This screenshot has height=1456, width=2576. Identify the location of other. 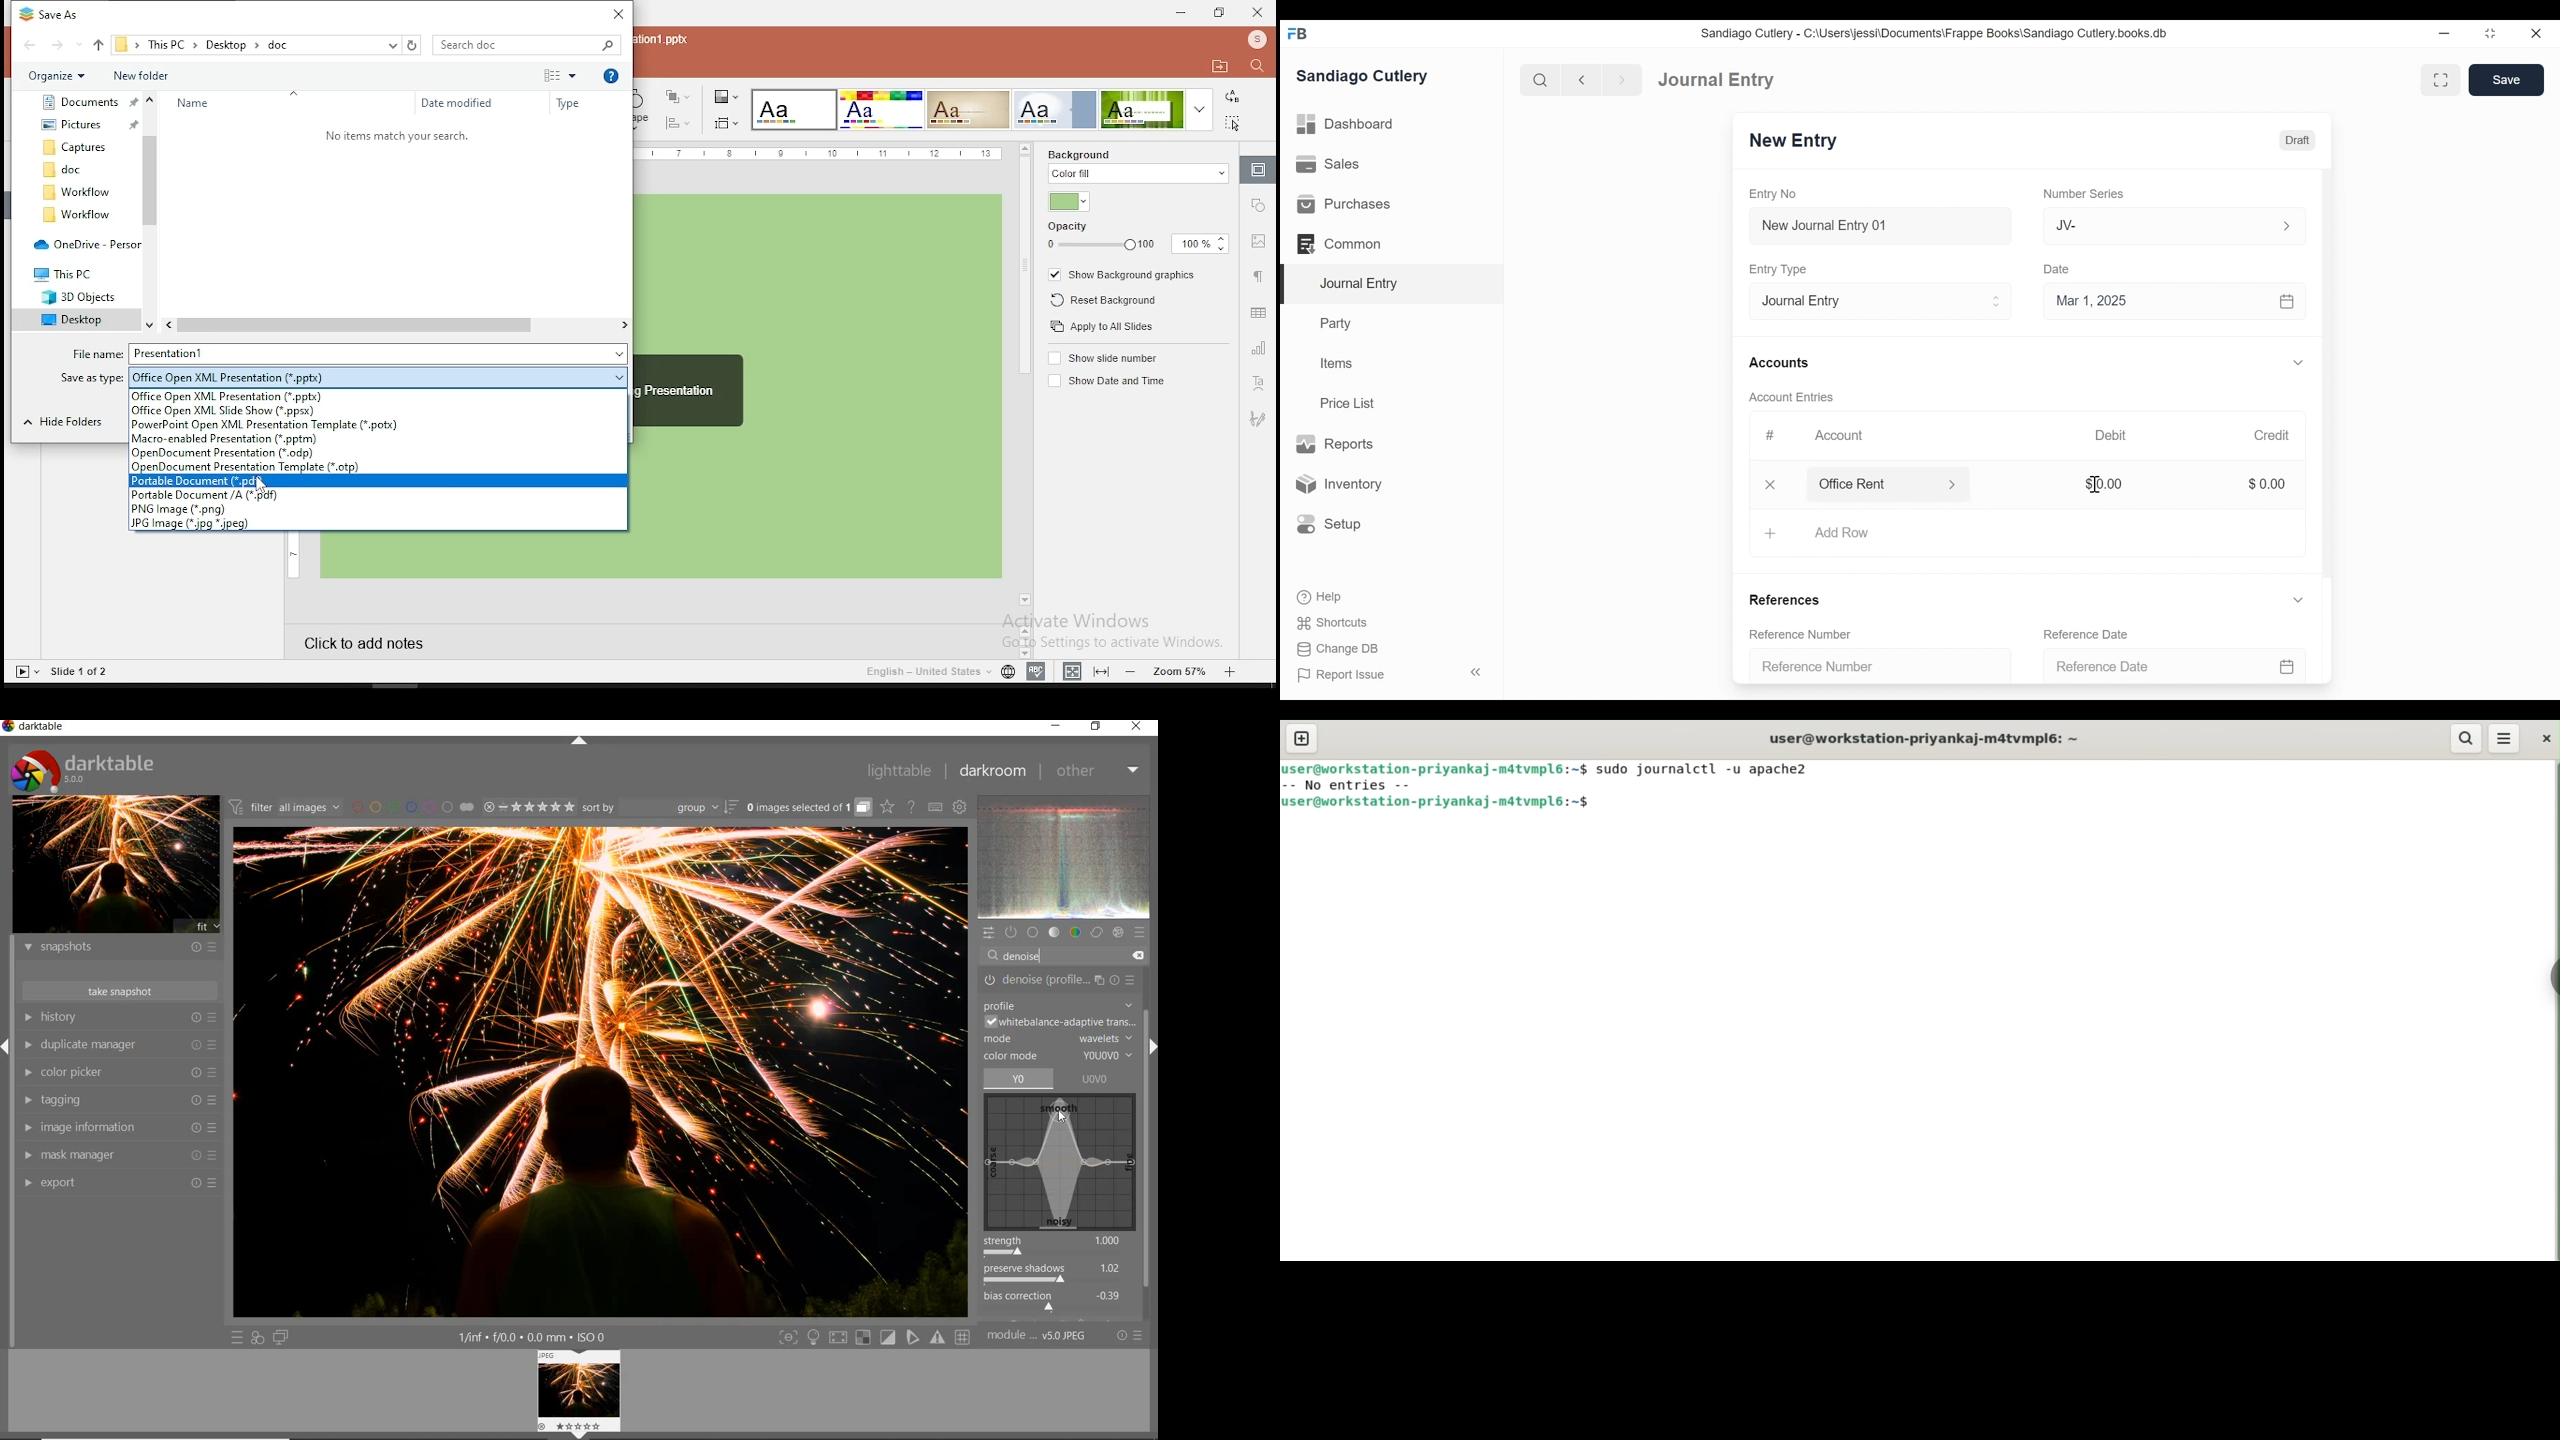
(1099, 772).